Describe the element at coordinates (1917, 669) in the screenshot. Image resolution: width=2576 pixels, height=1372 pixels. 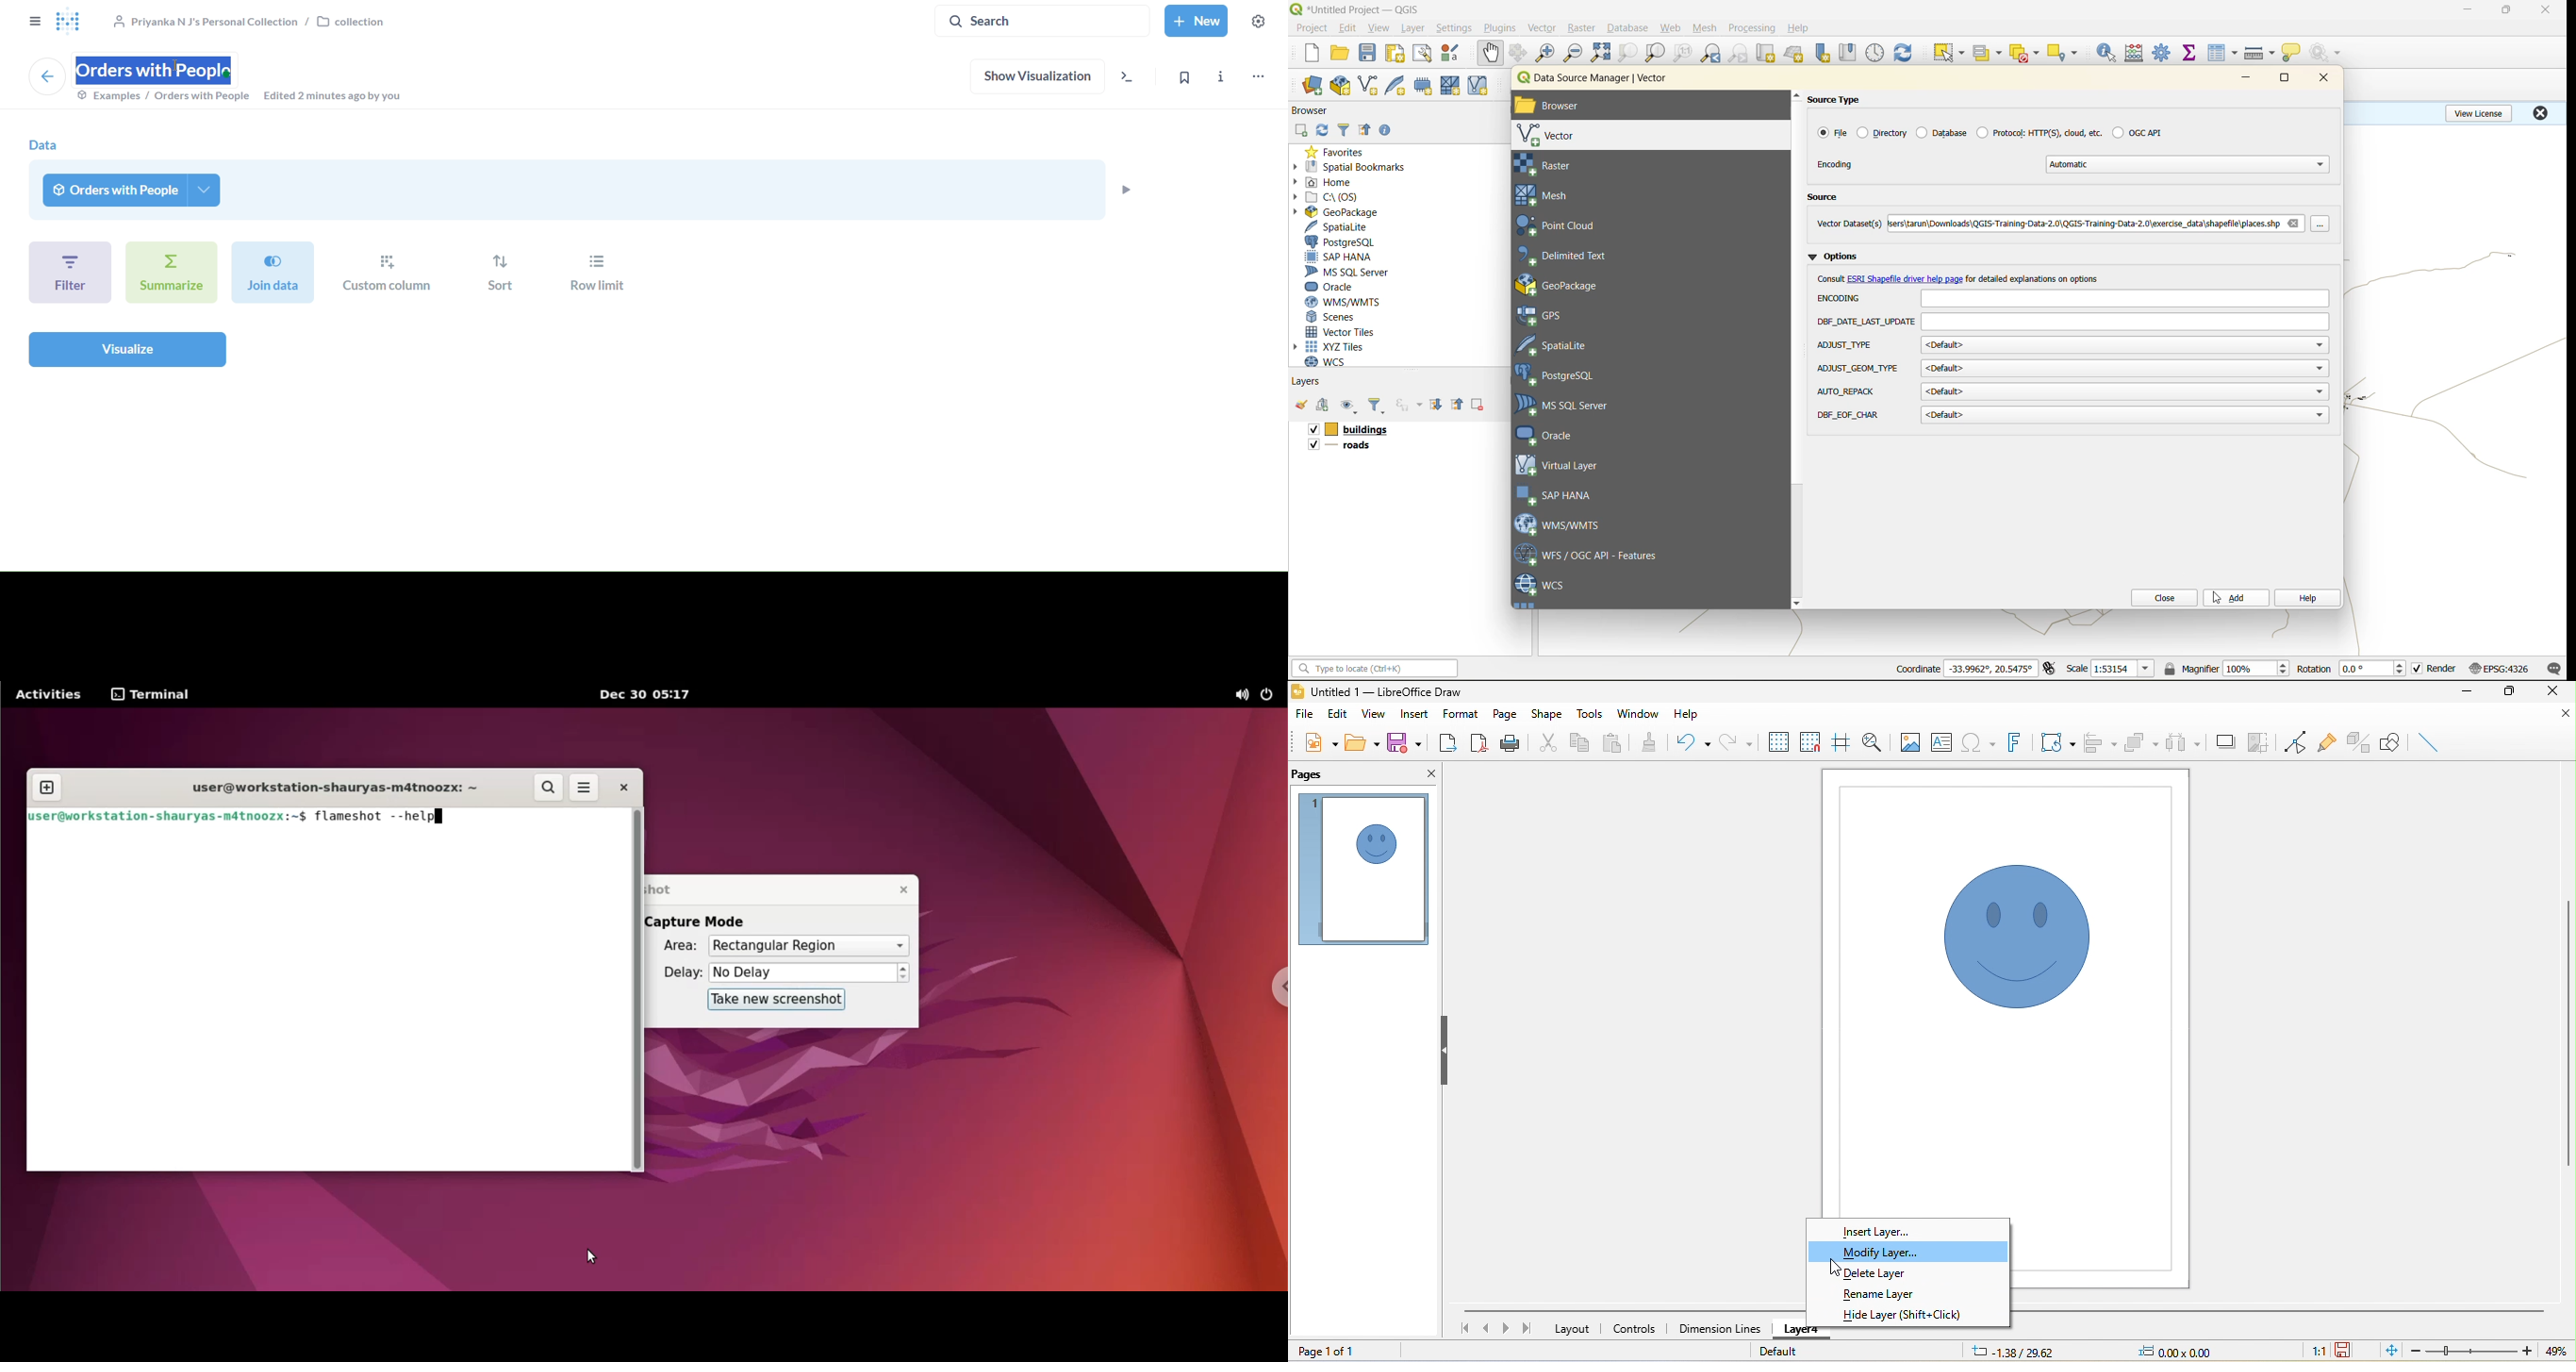
I see `coordinates` at that location.